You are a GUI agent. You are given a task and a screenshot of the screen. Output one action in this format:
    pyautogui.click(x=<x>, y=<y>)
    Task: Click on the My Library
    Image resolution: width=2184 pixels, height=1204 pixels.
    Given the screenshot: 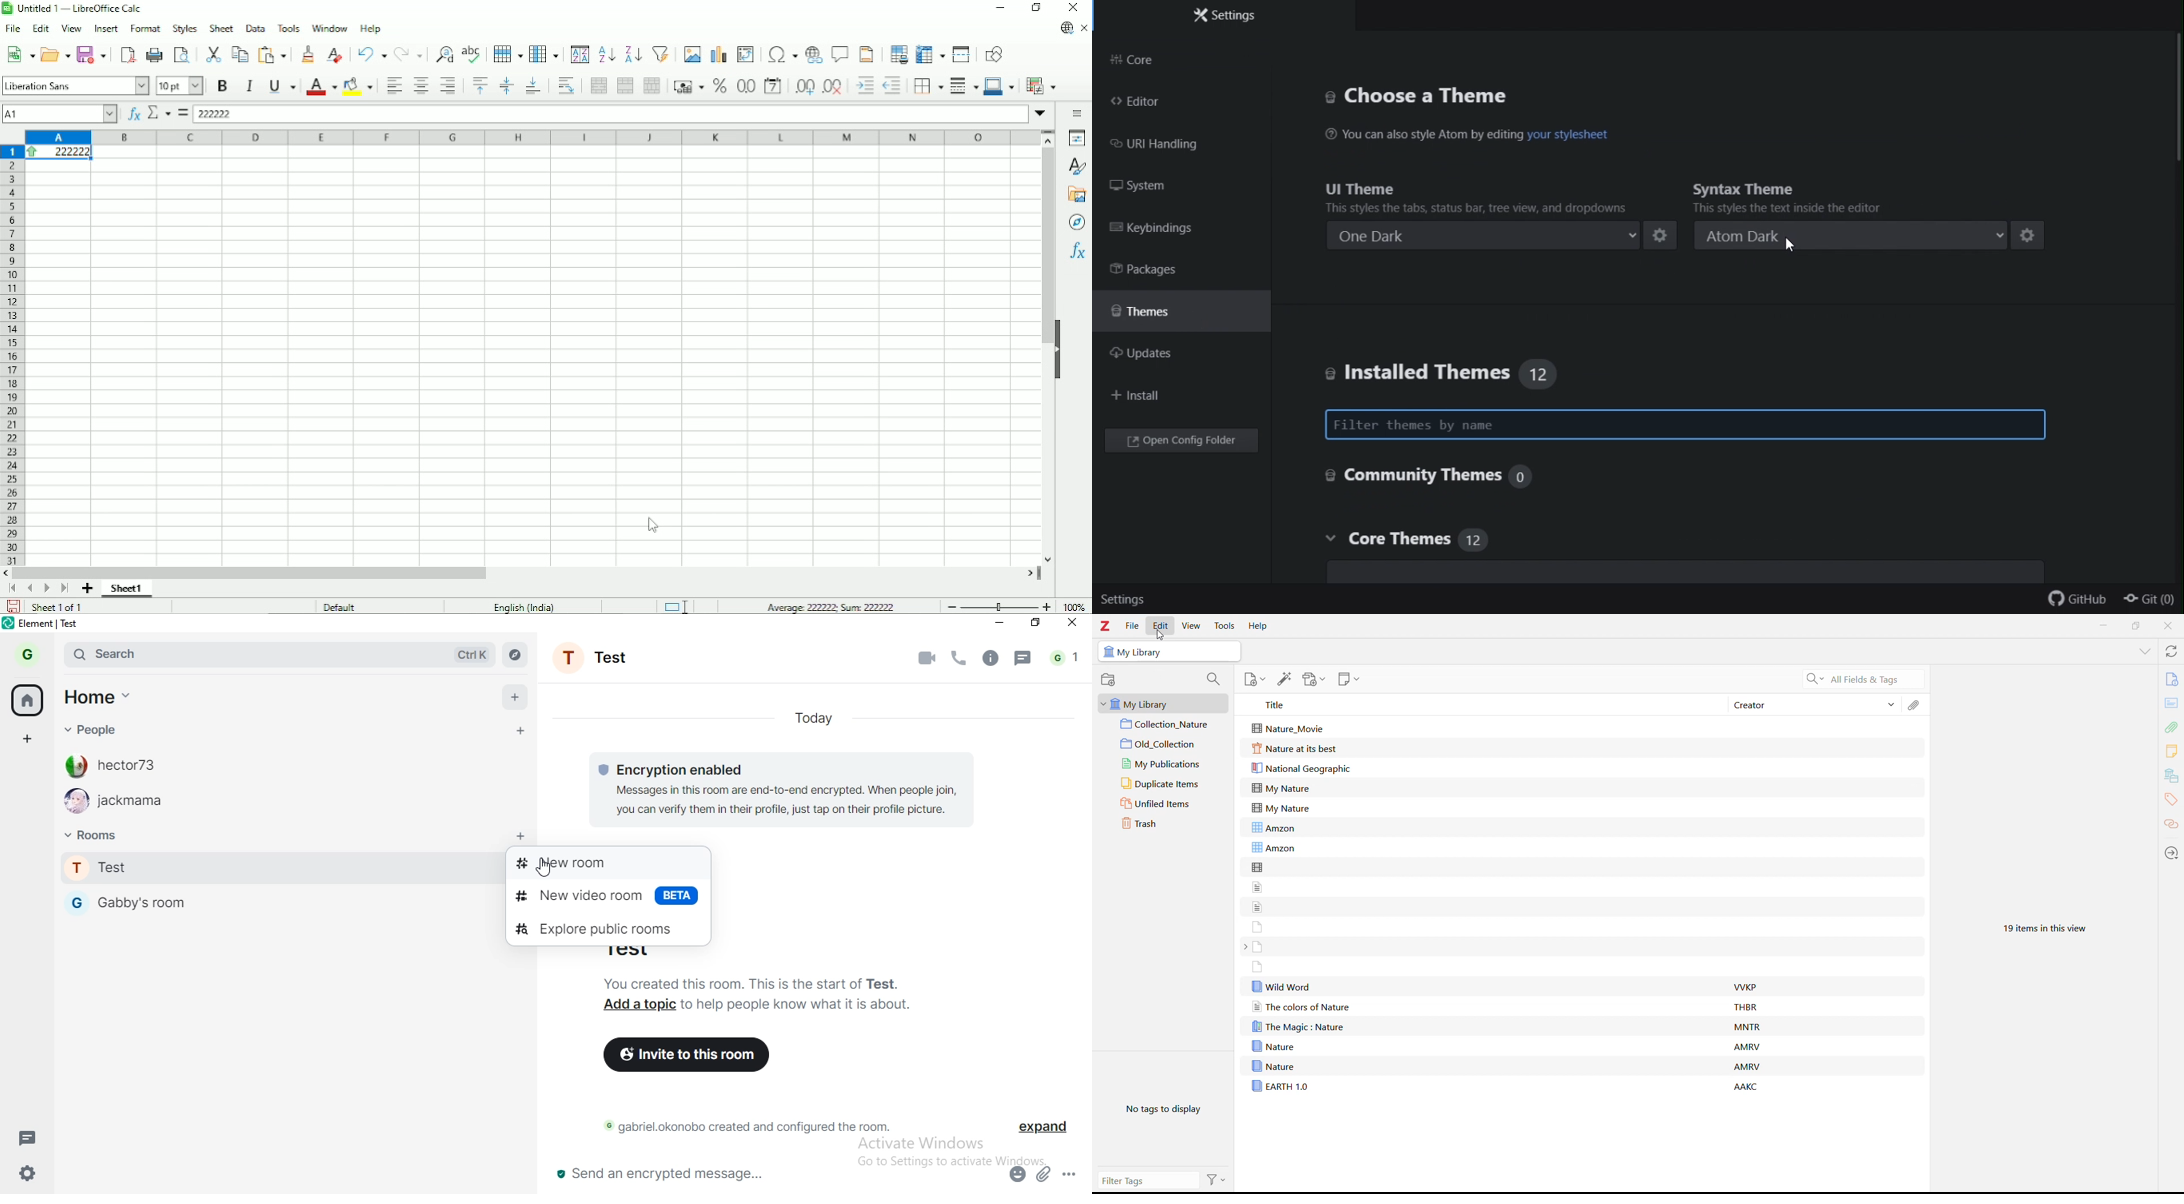 What is the action you would take?
    pyautogui.click(x=1160, y=703)
    